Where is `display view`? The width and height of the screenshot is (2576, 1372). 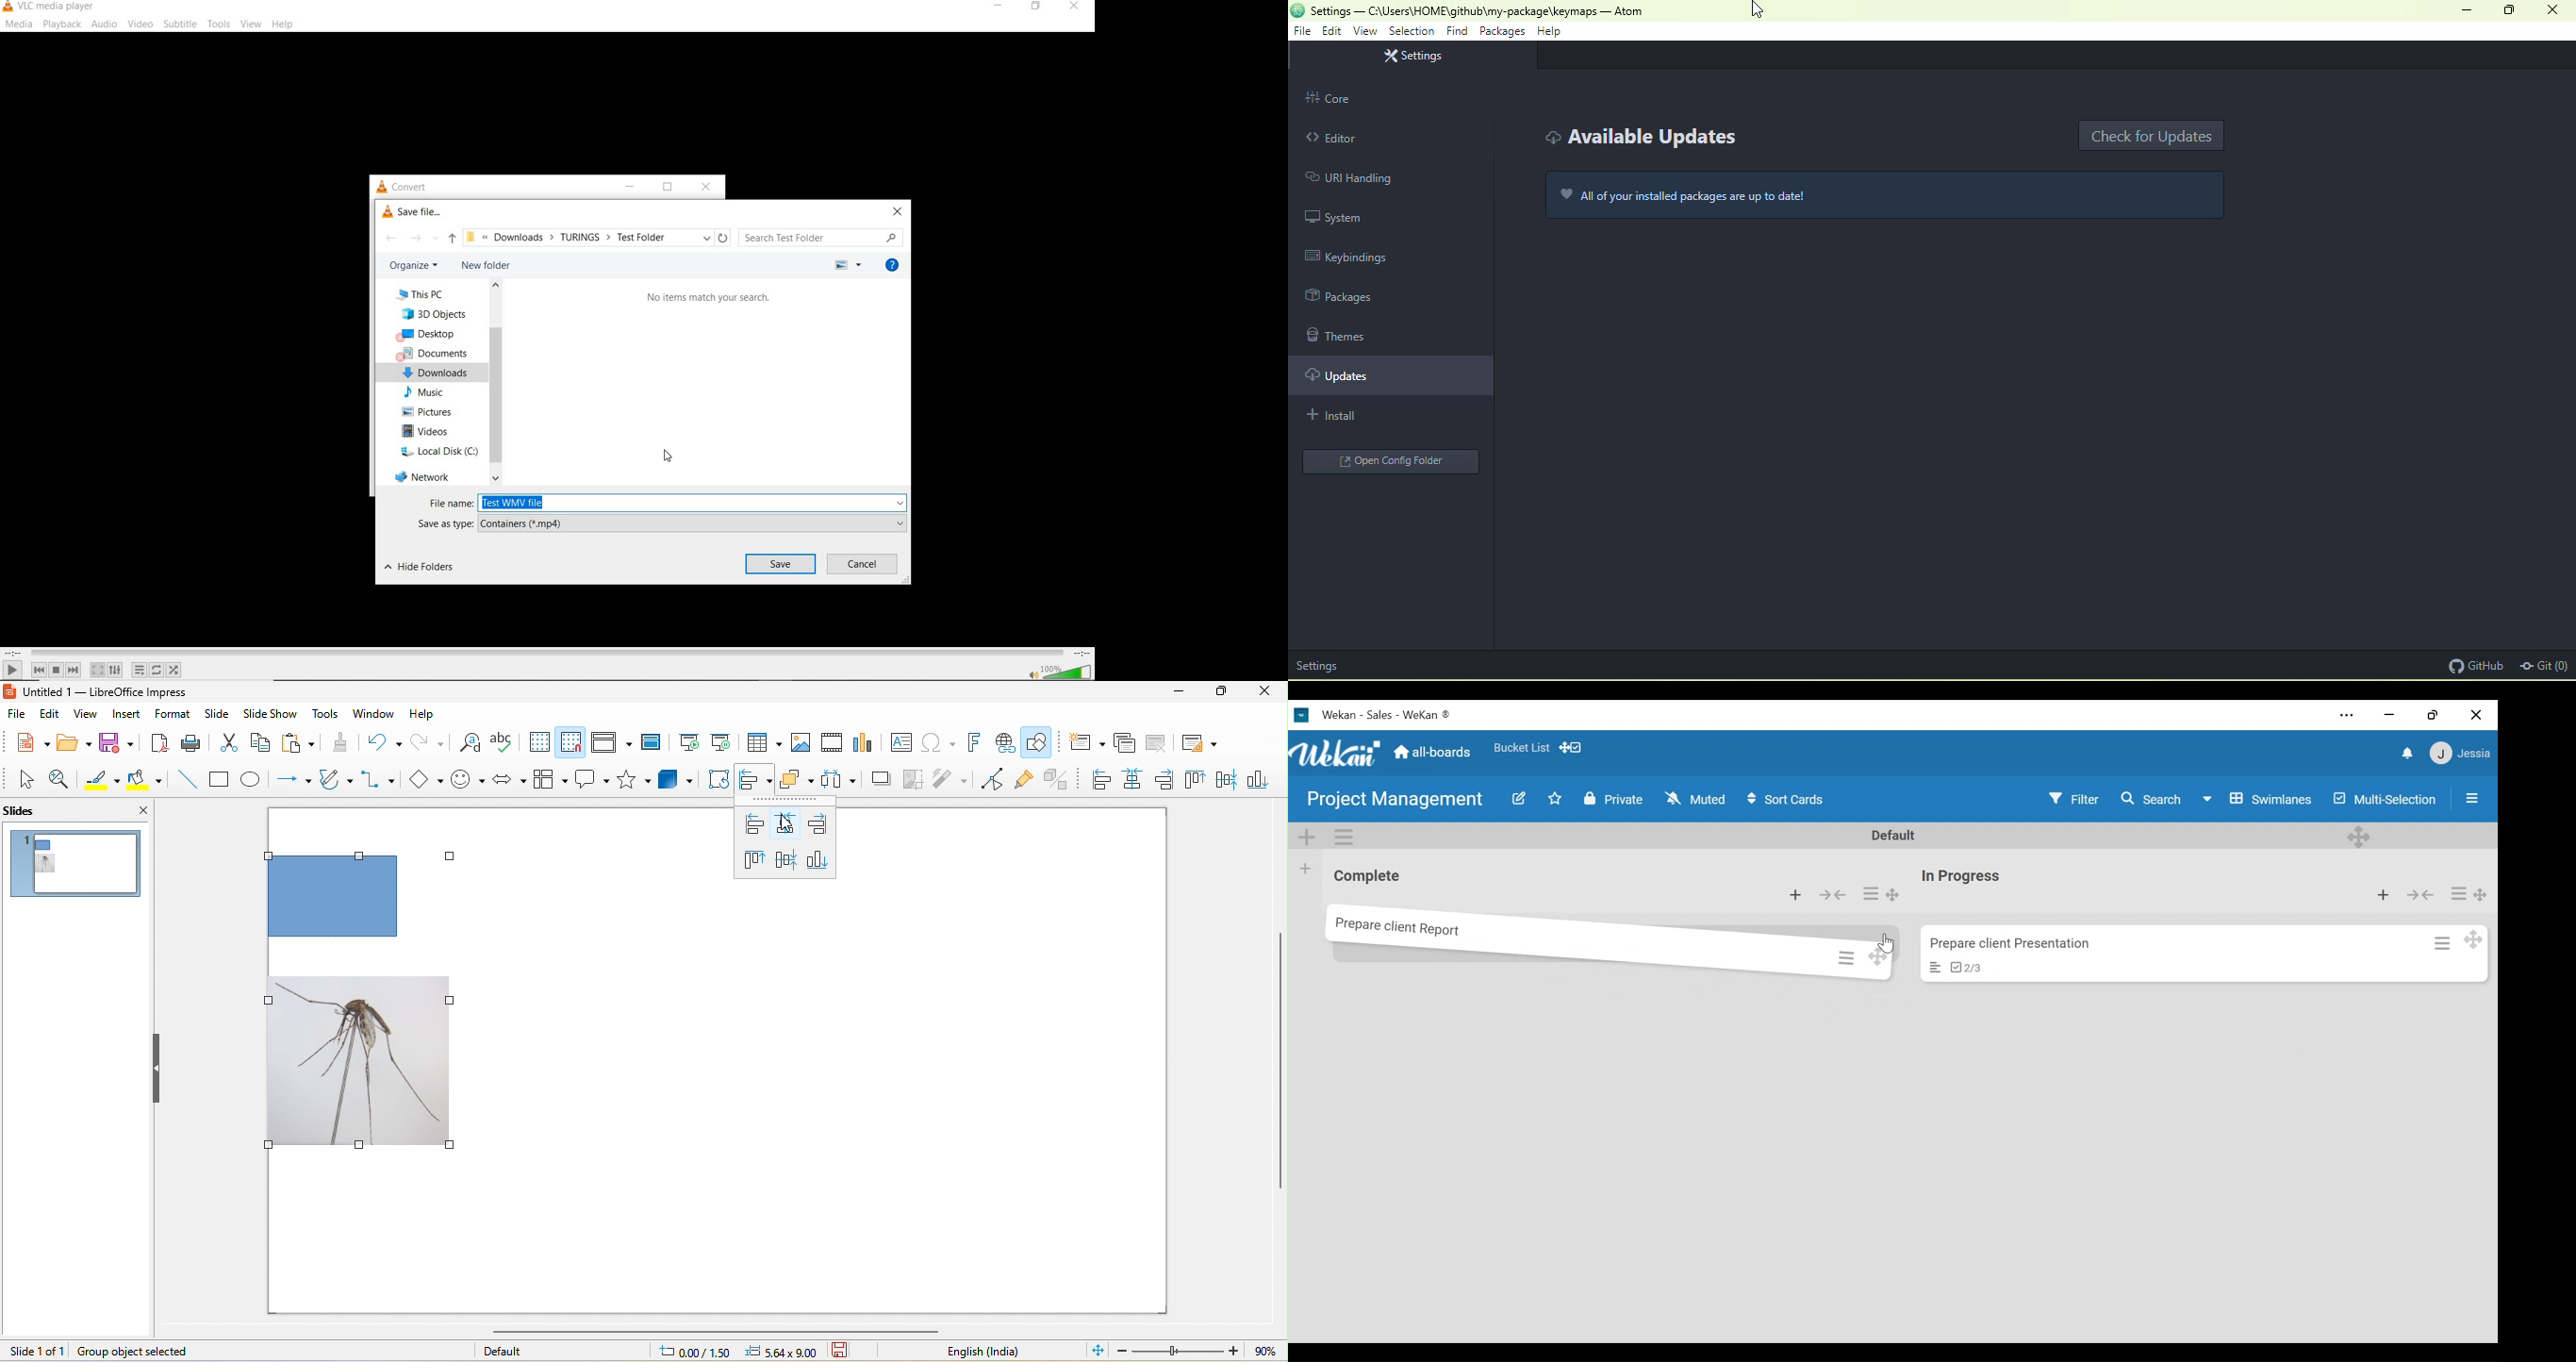
display view is located at coordinates (616, 743).